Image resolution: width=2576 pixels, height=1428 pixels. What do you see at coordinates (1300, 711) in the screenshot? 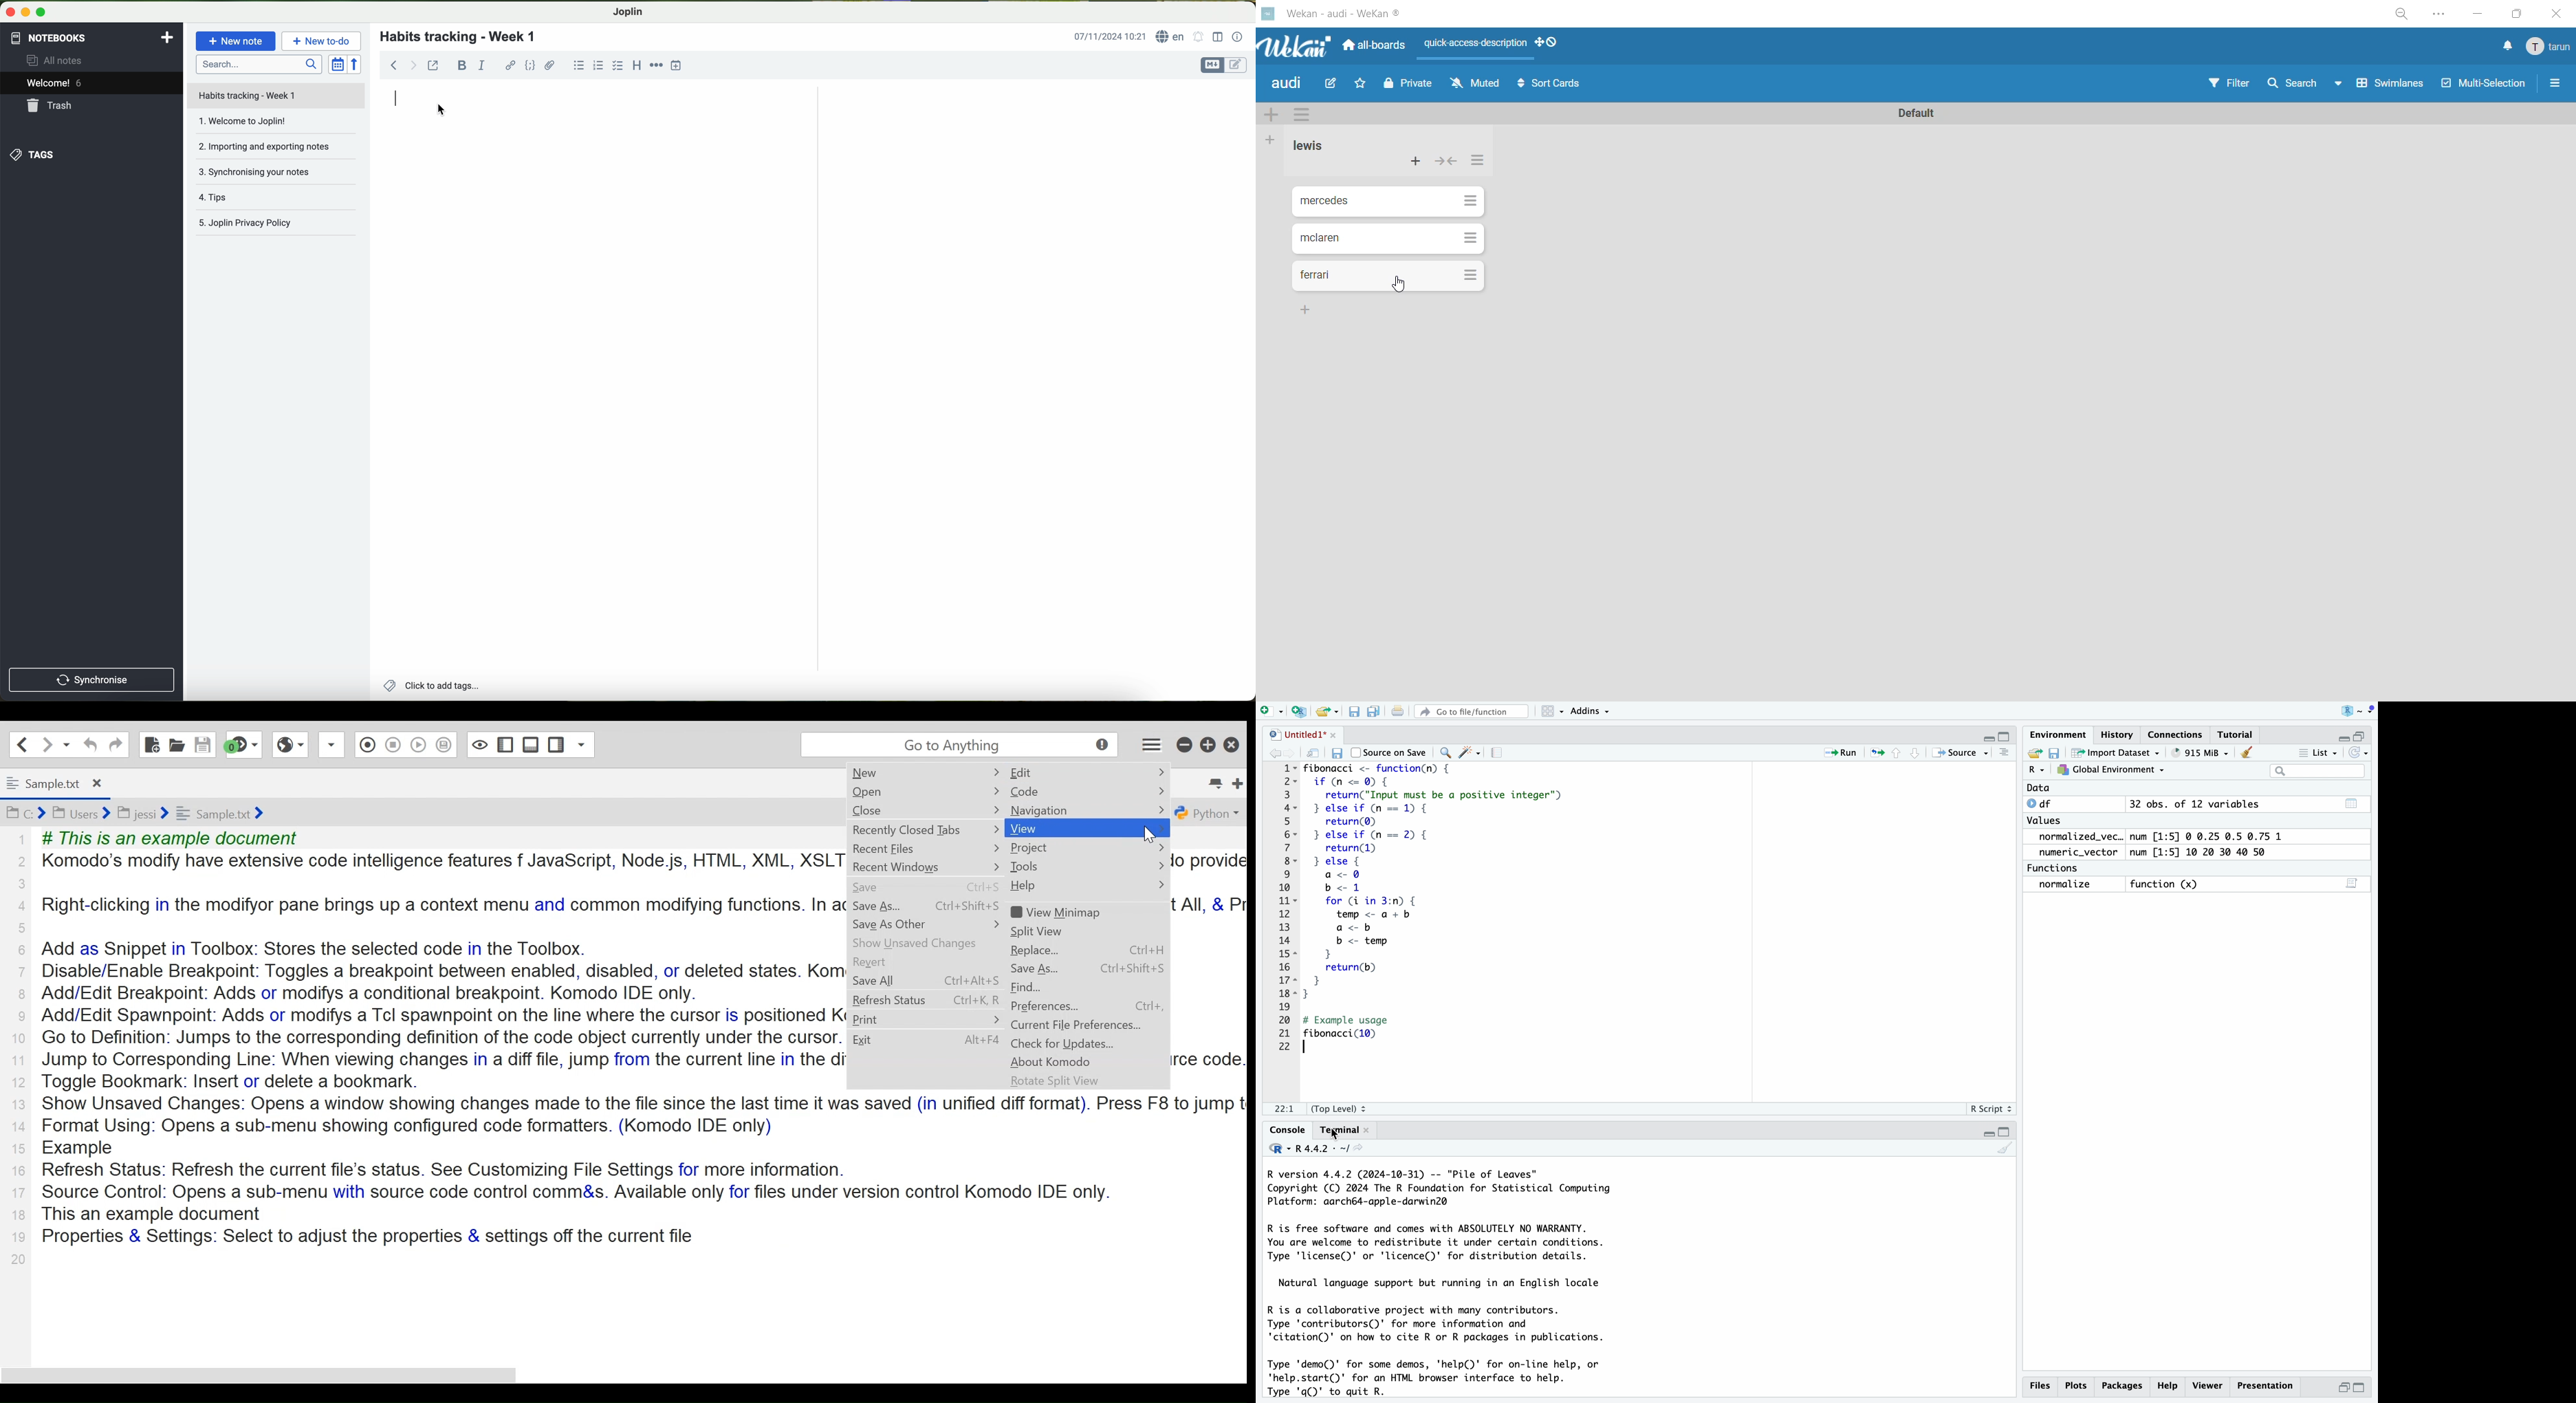
I see `create a project` at bounding box center [1300, 711].